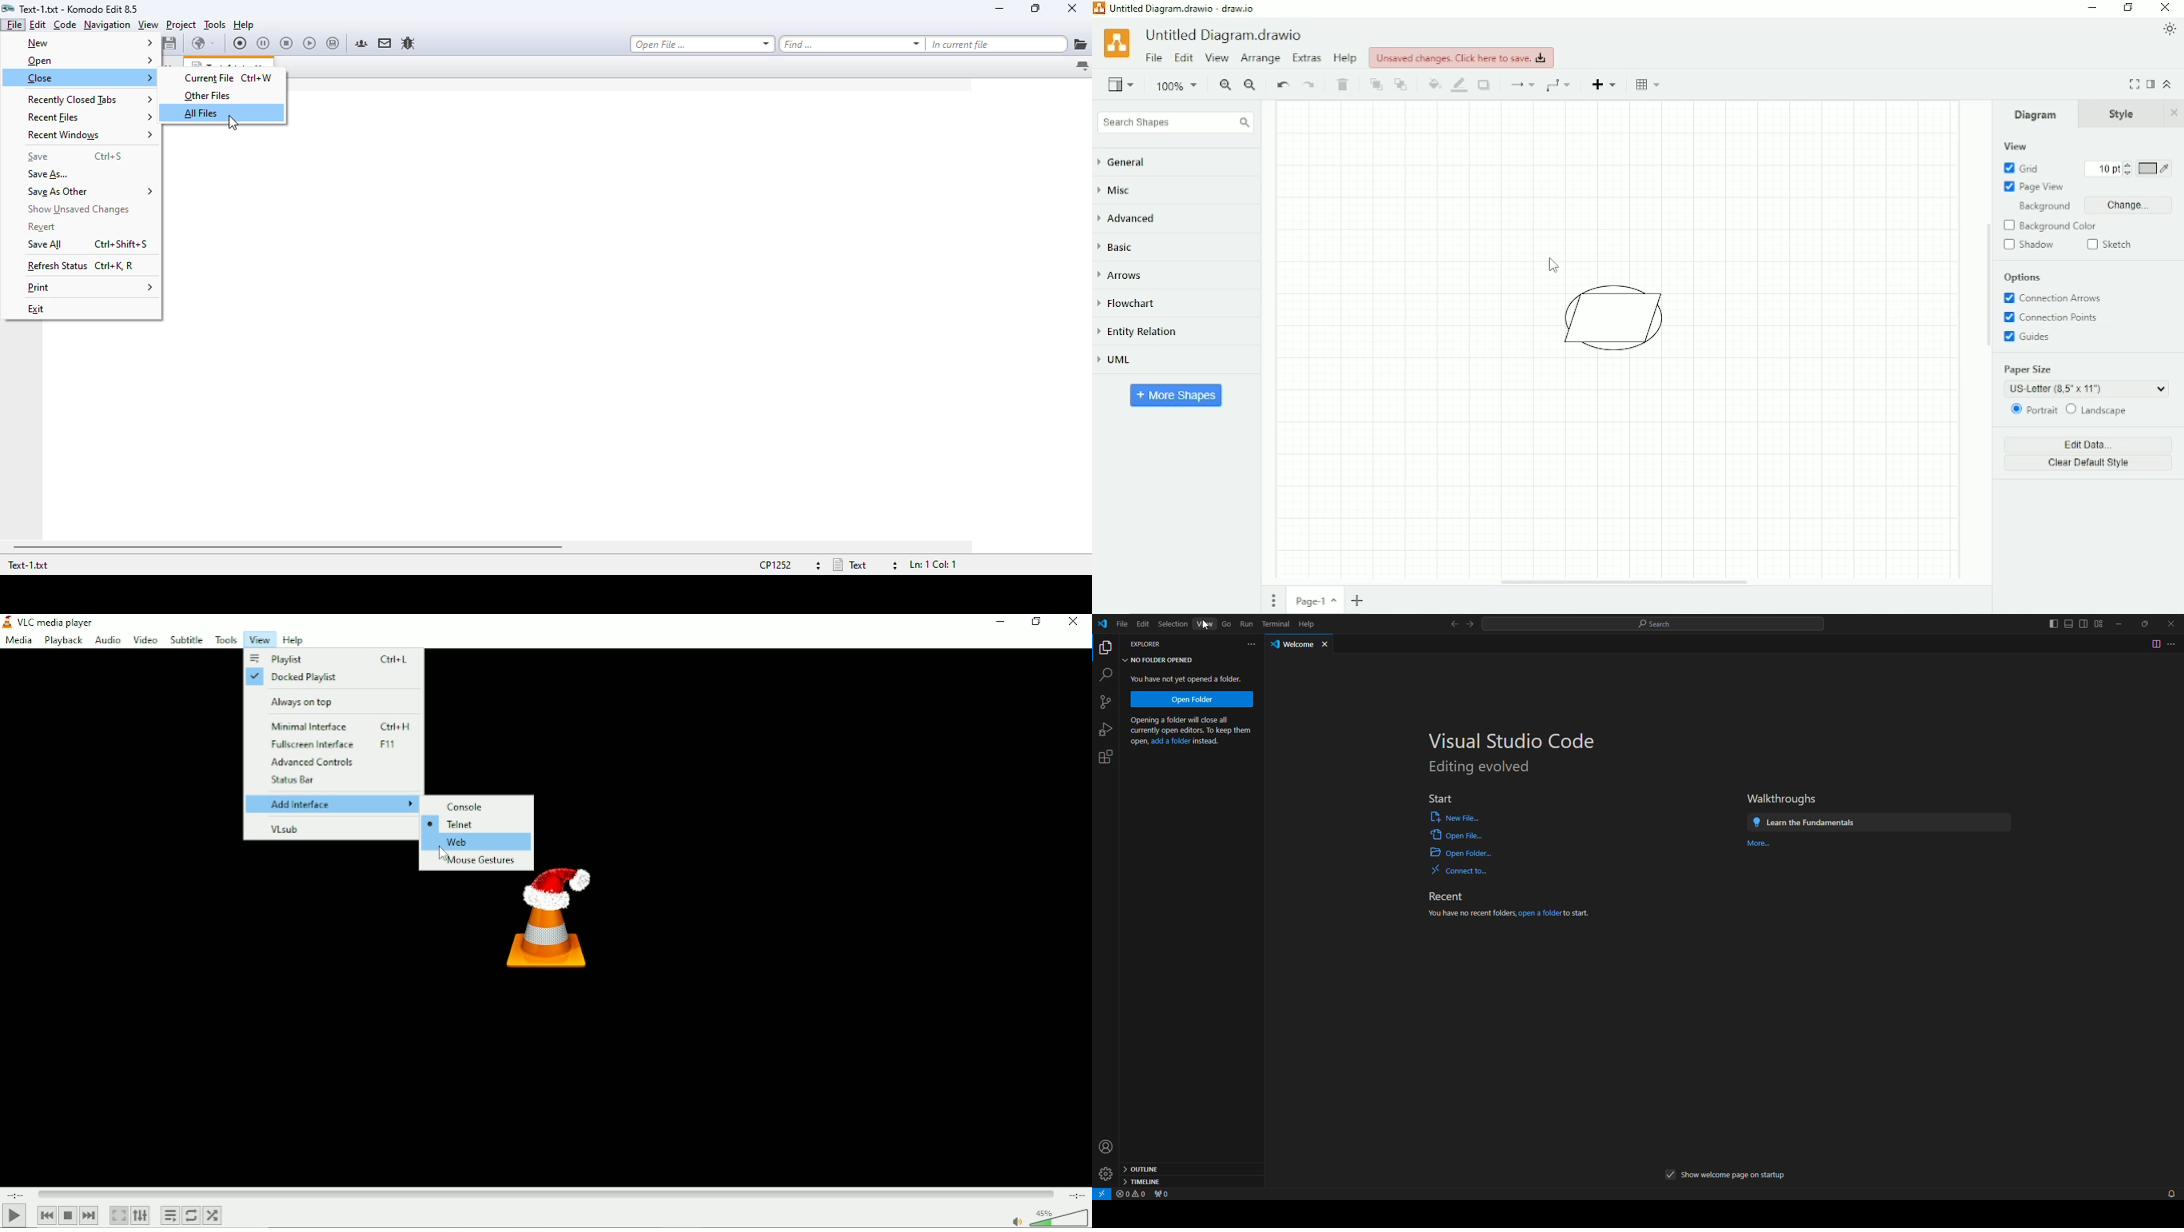 The image size is (2184, 1232). I want to click on New File, so click(1450, 817).